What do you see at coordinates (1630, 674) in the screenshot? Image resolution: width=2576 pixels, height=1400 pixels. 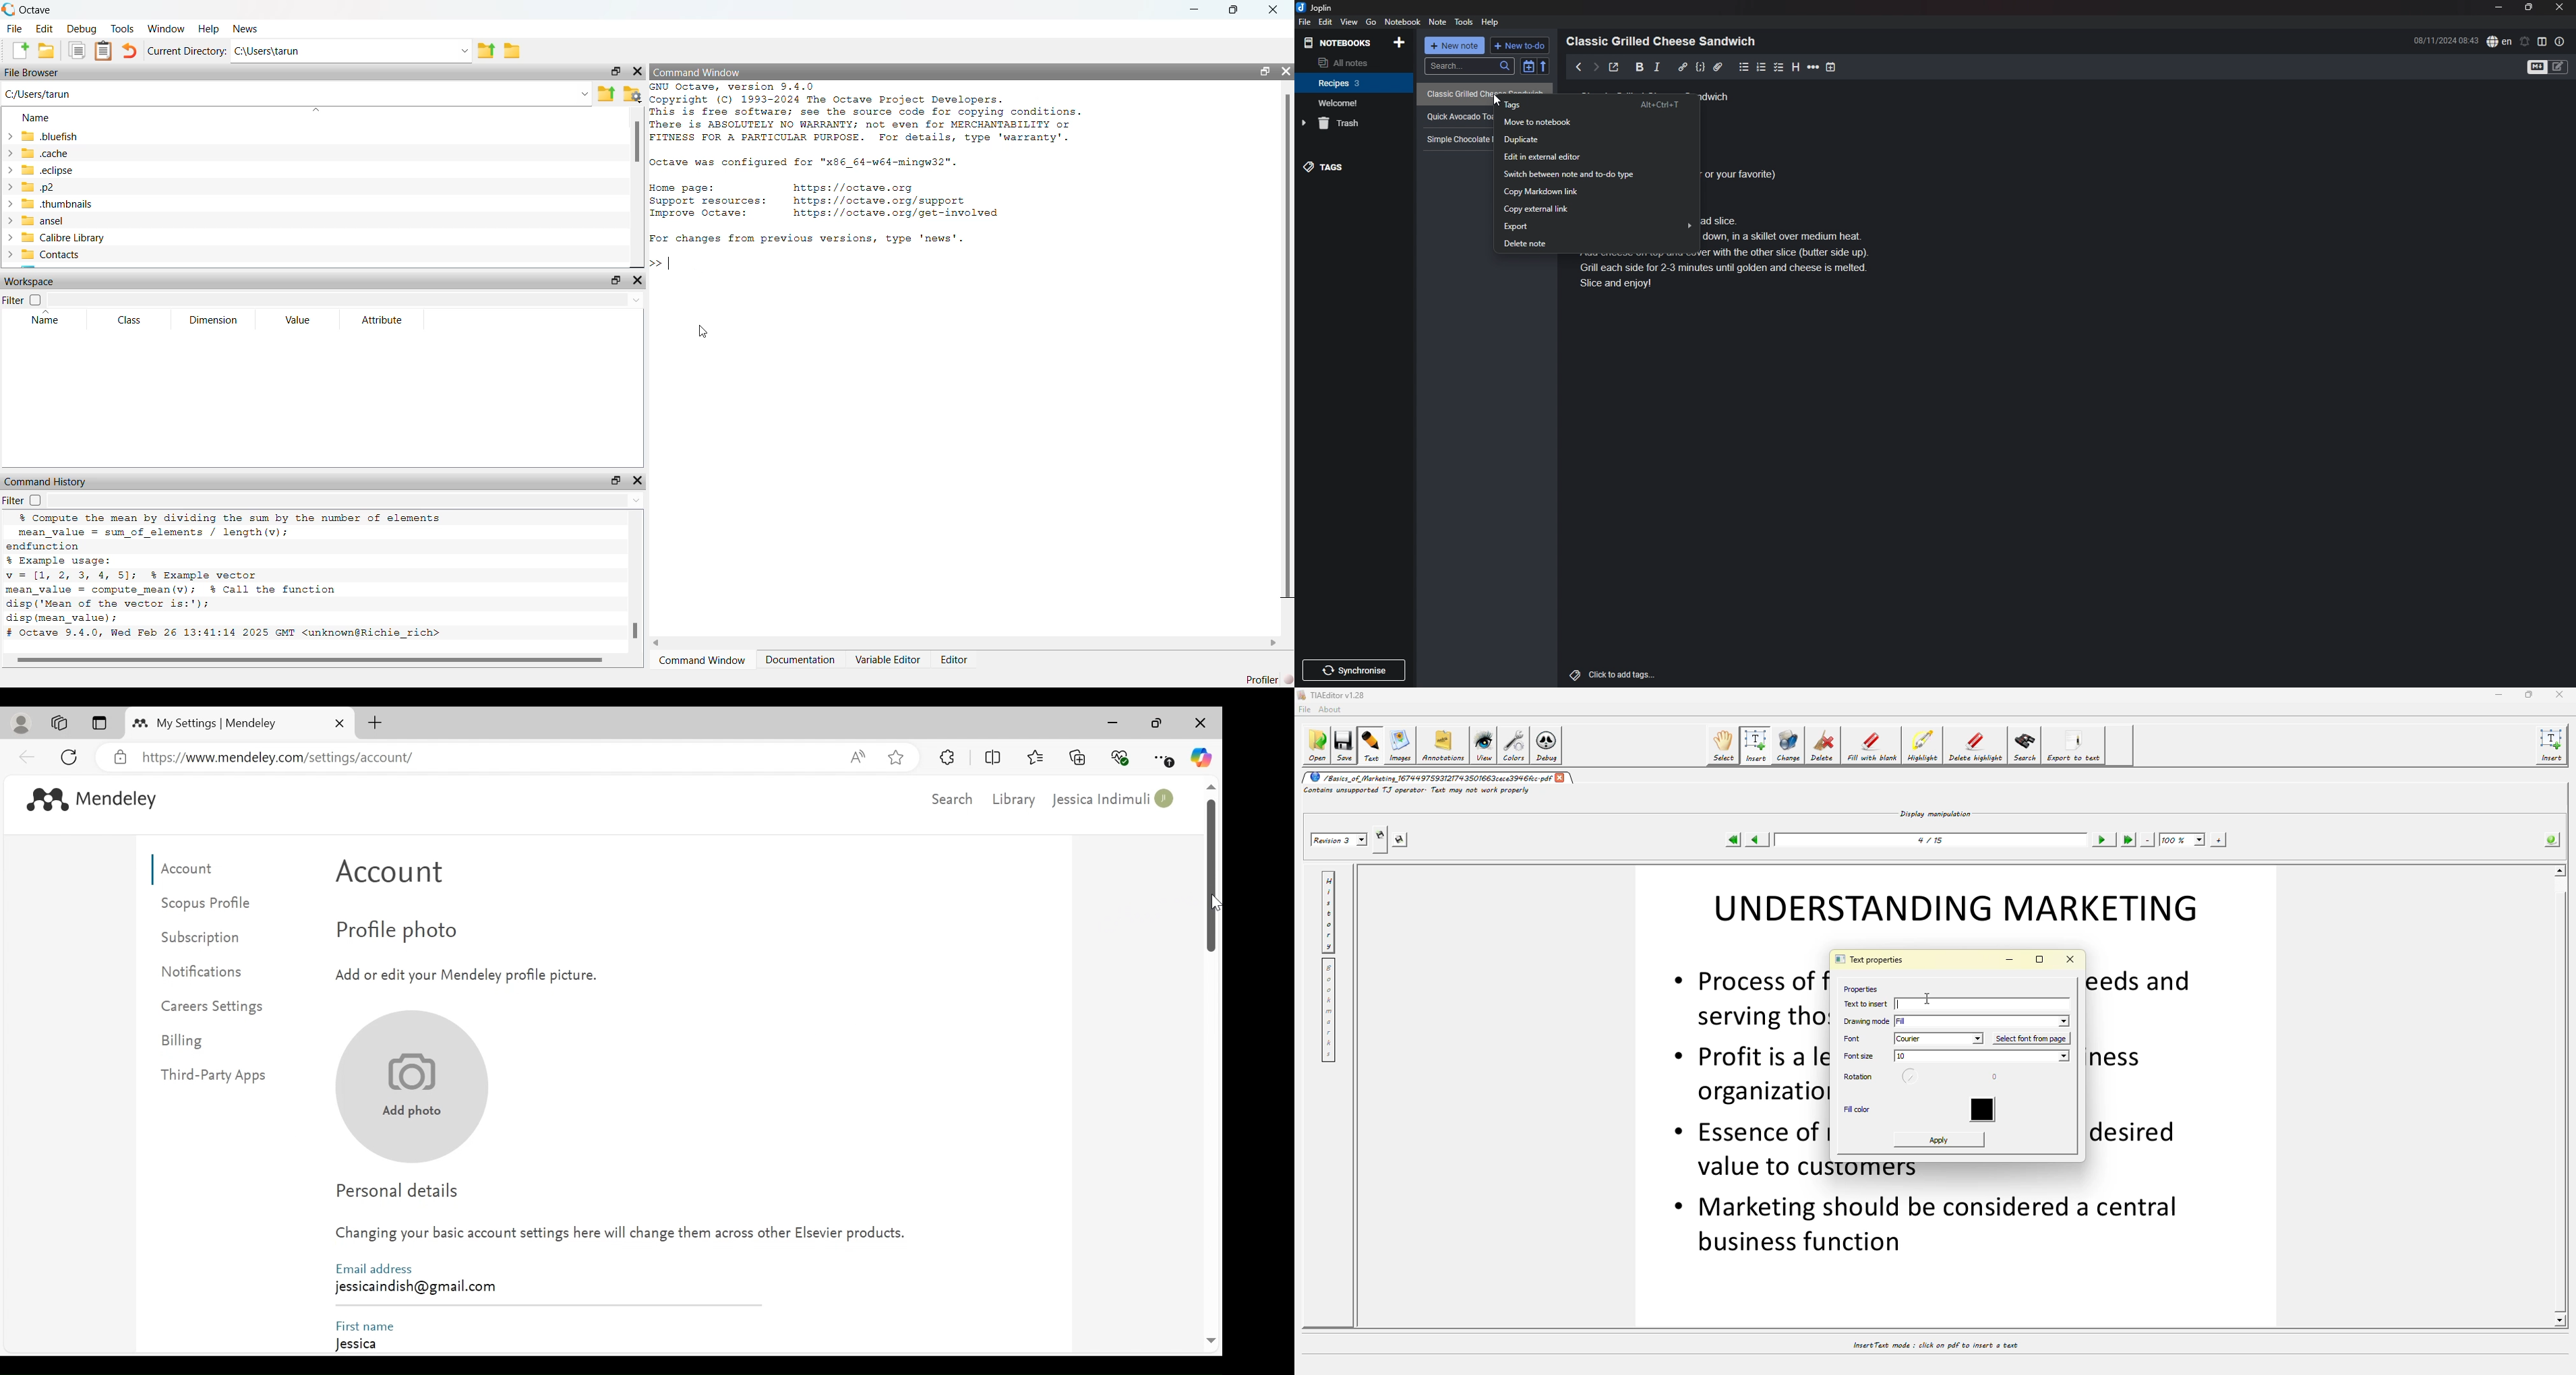 I see `click to add tags` at bounding box center [1630, 674].